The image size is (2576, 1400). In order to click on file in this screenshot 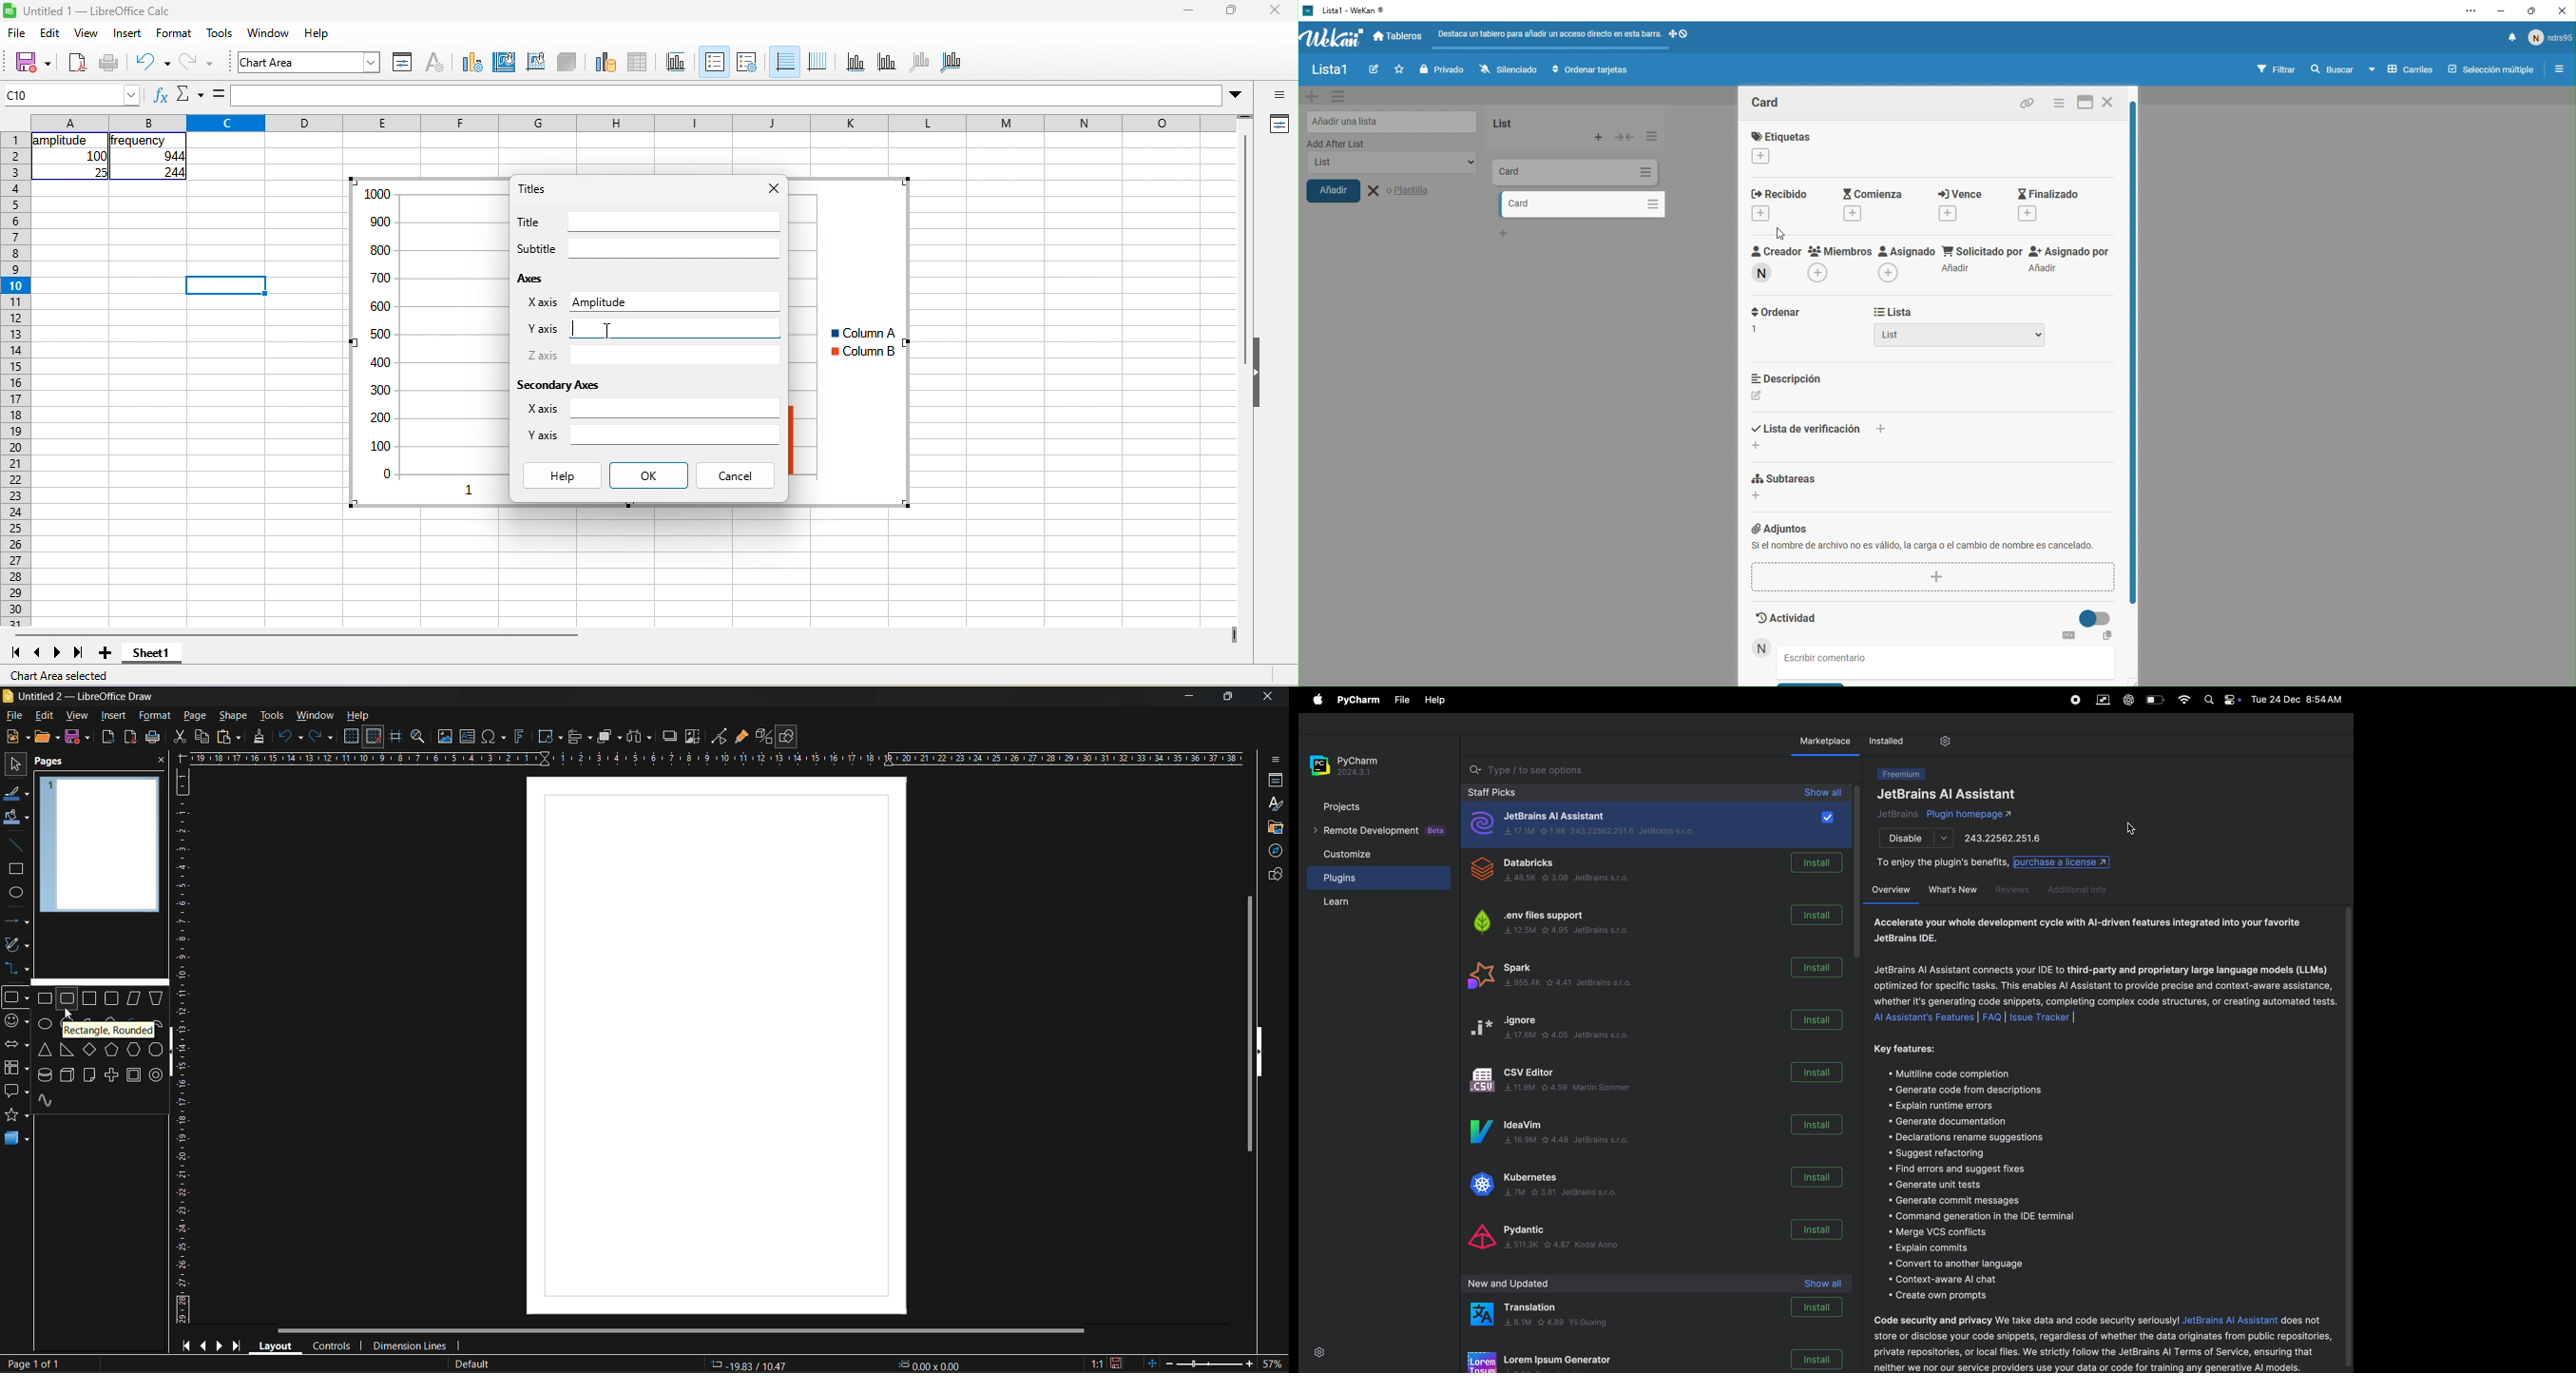, I will do `click(16, 717)`.